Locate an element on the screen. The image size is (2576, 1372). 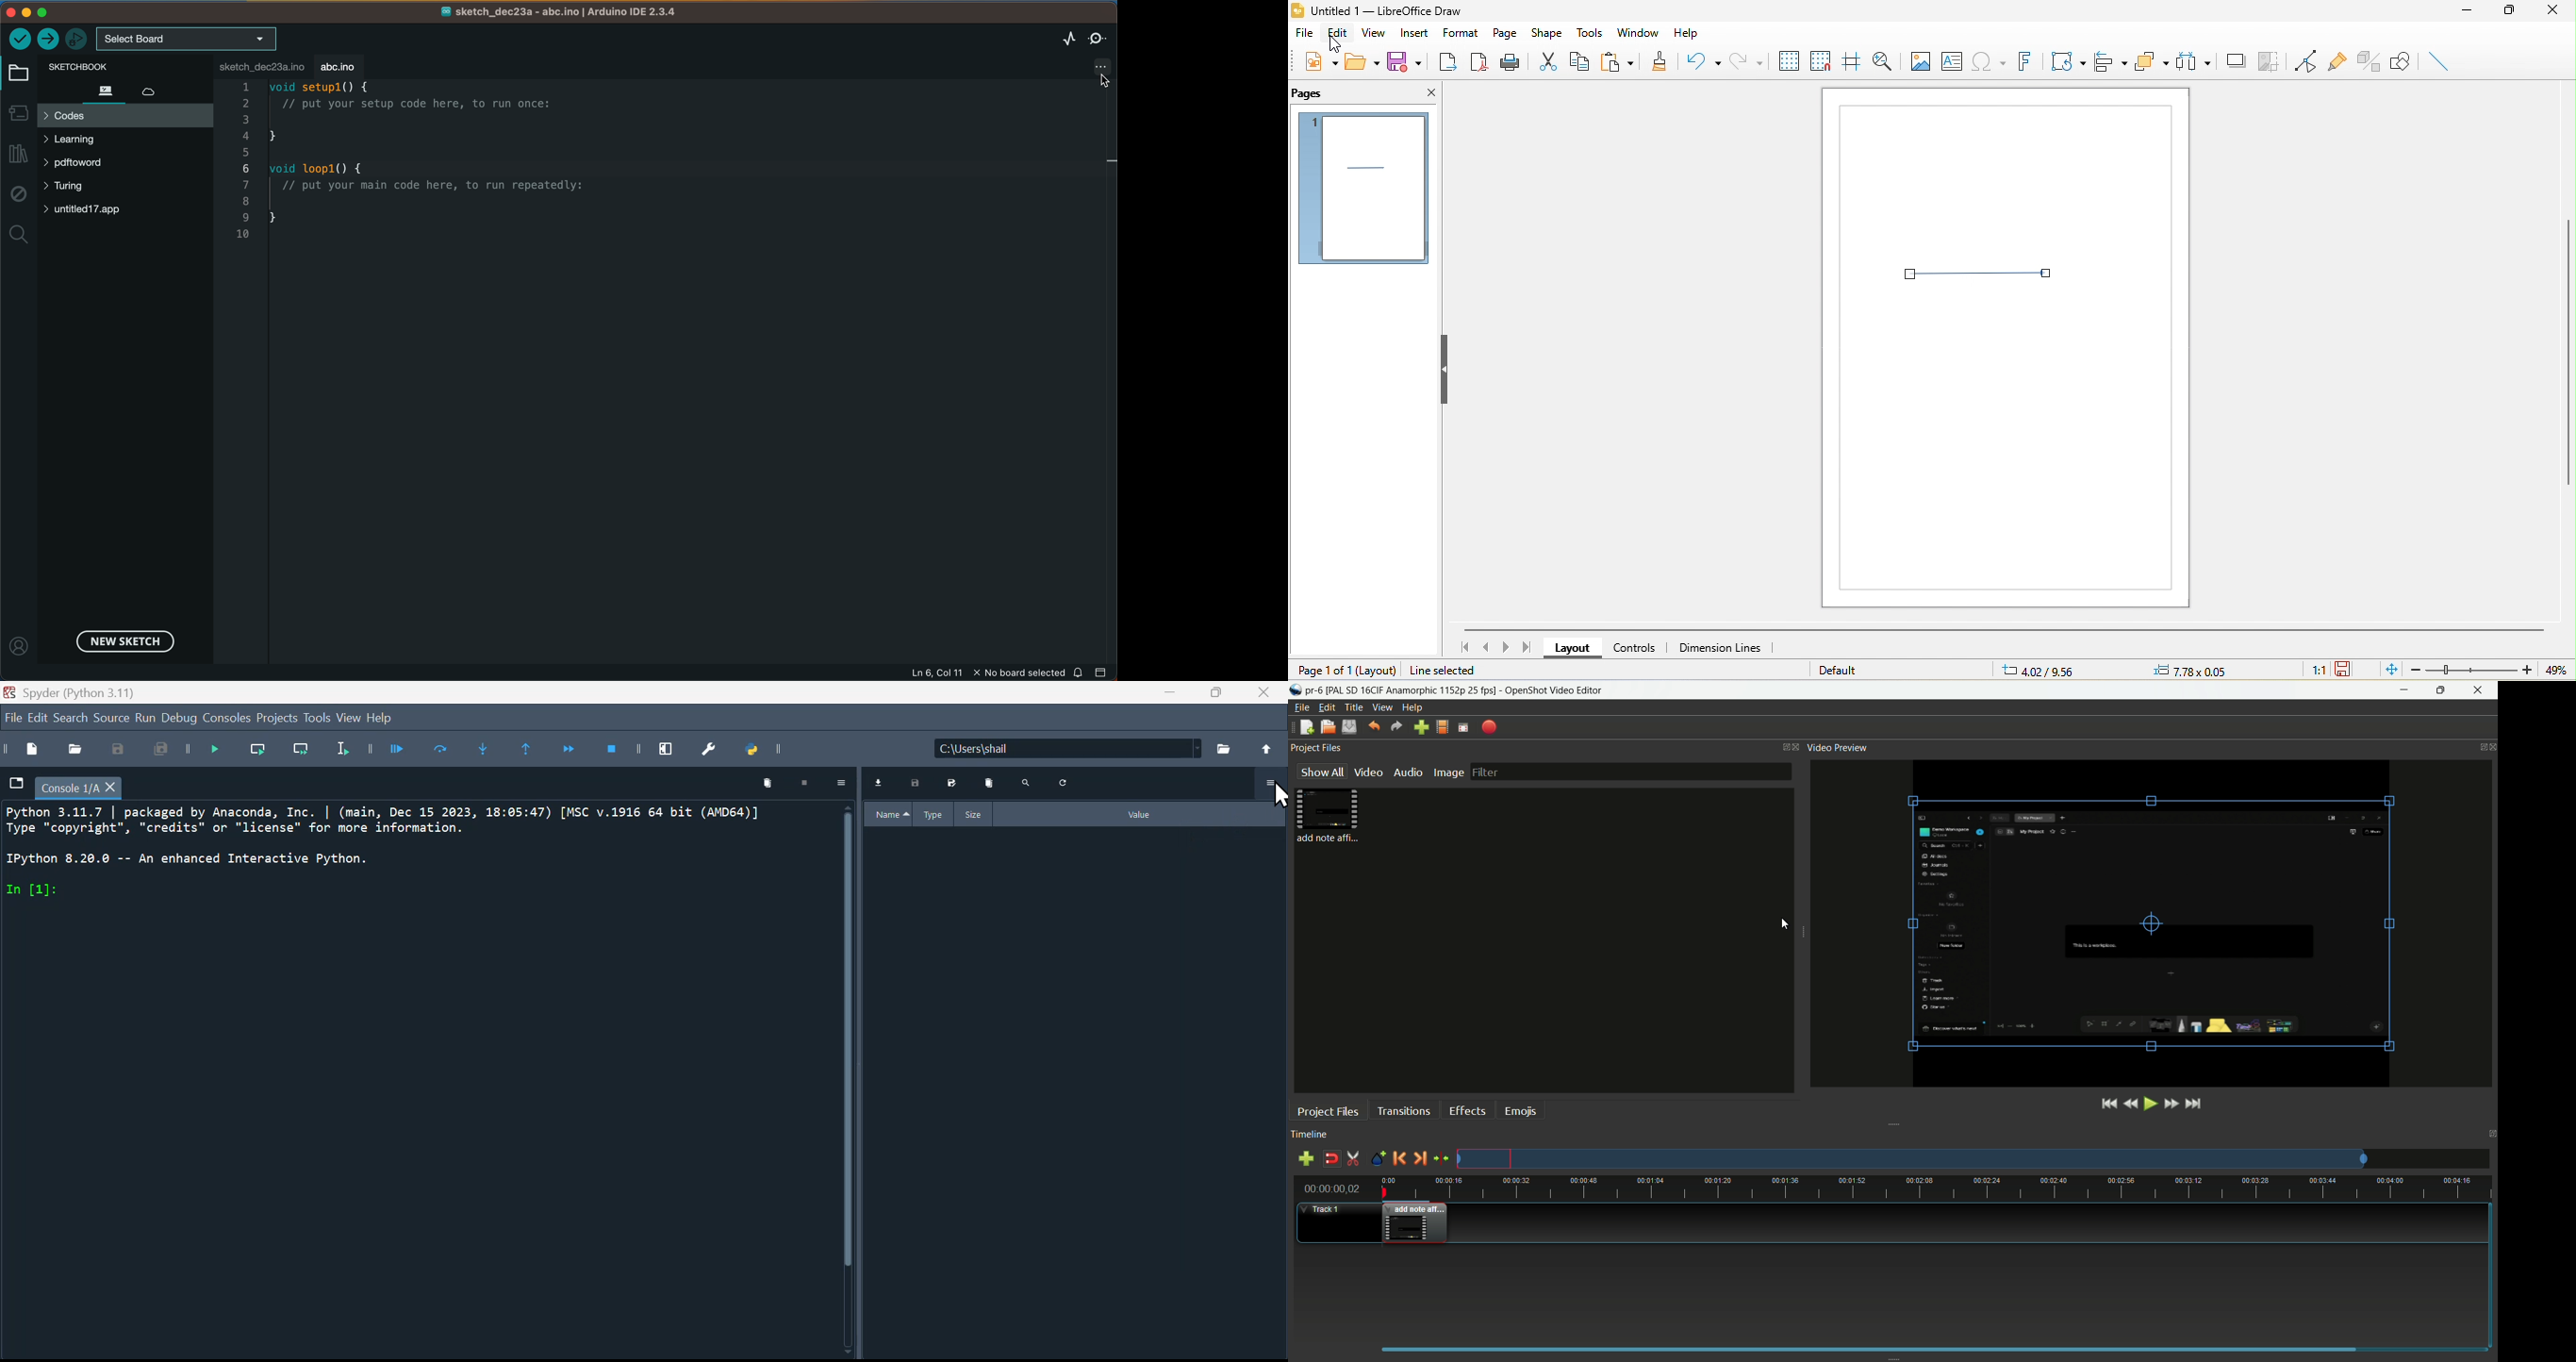
Run current cell is located at coordinates (445, 751).